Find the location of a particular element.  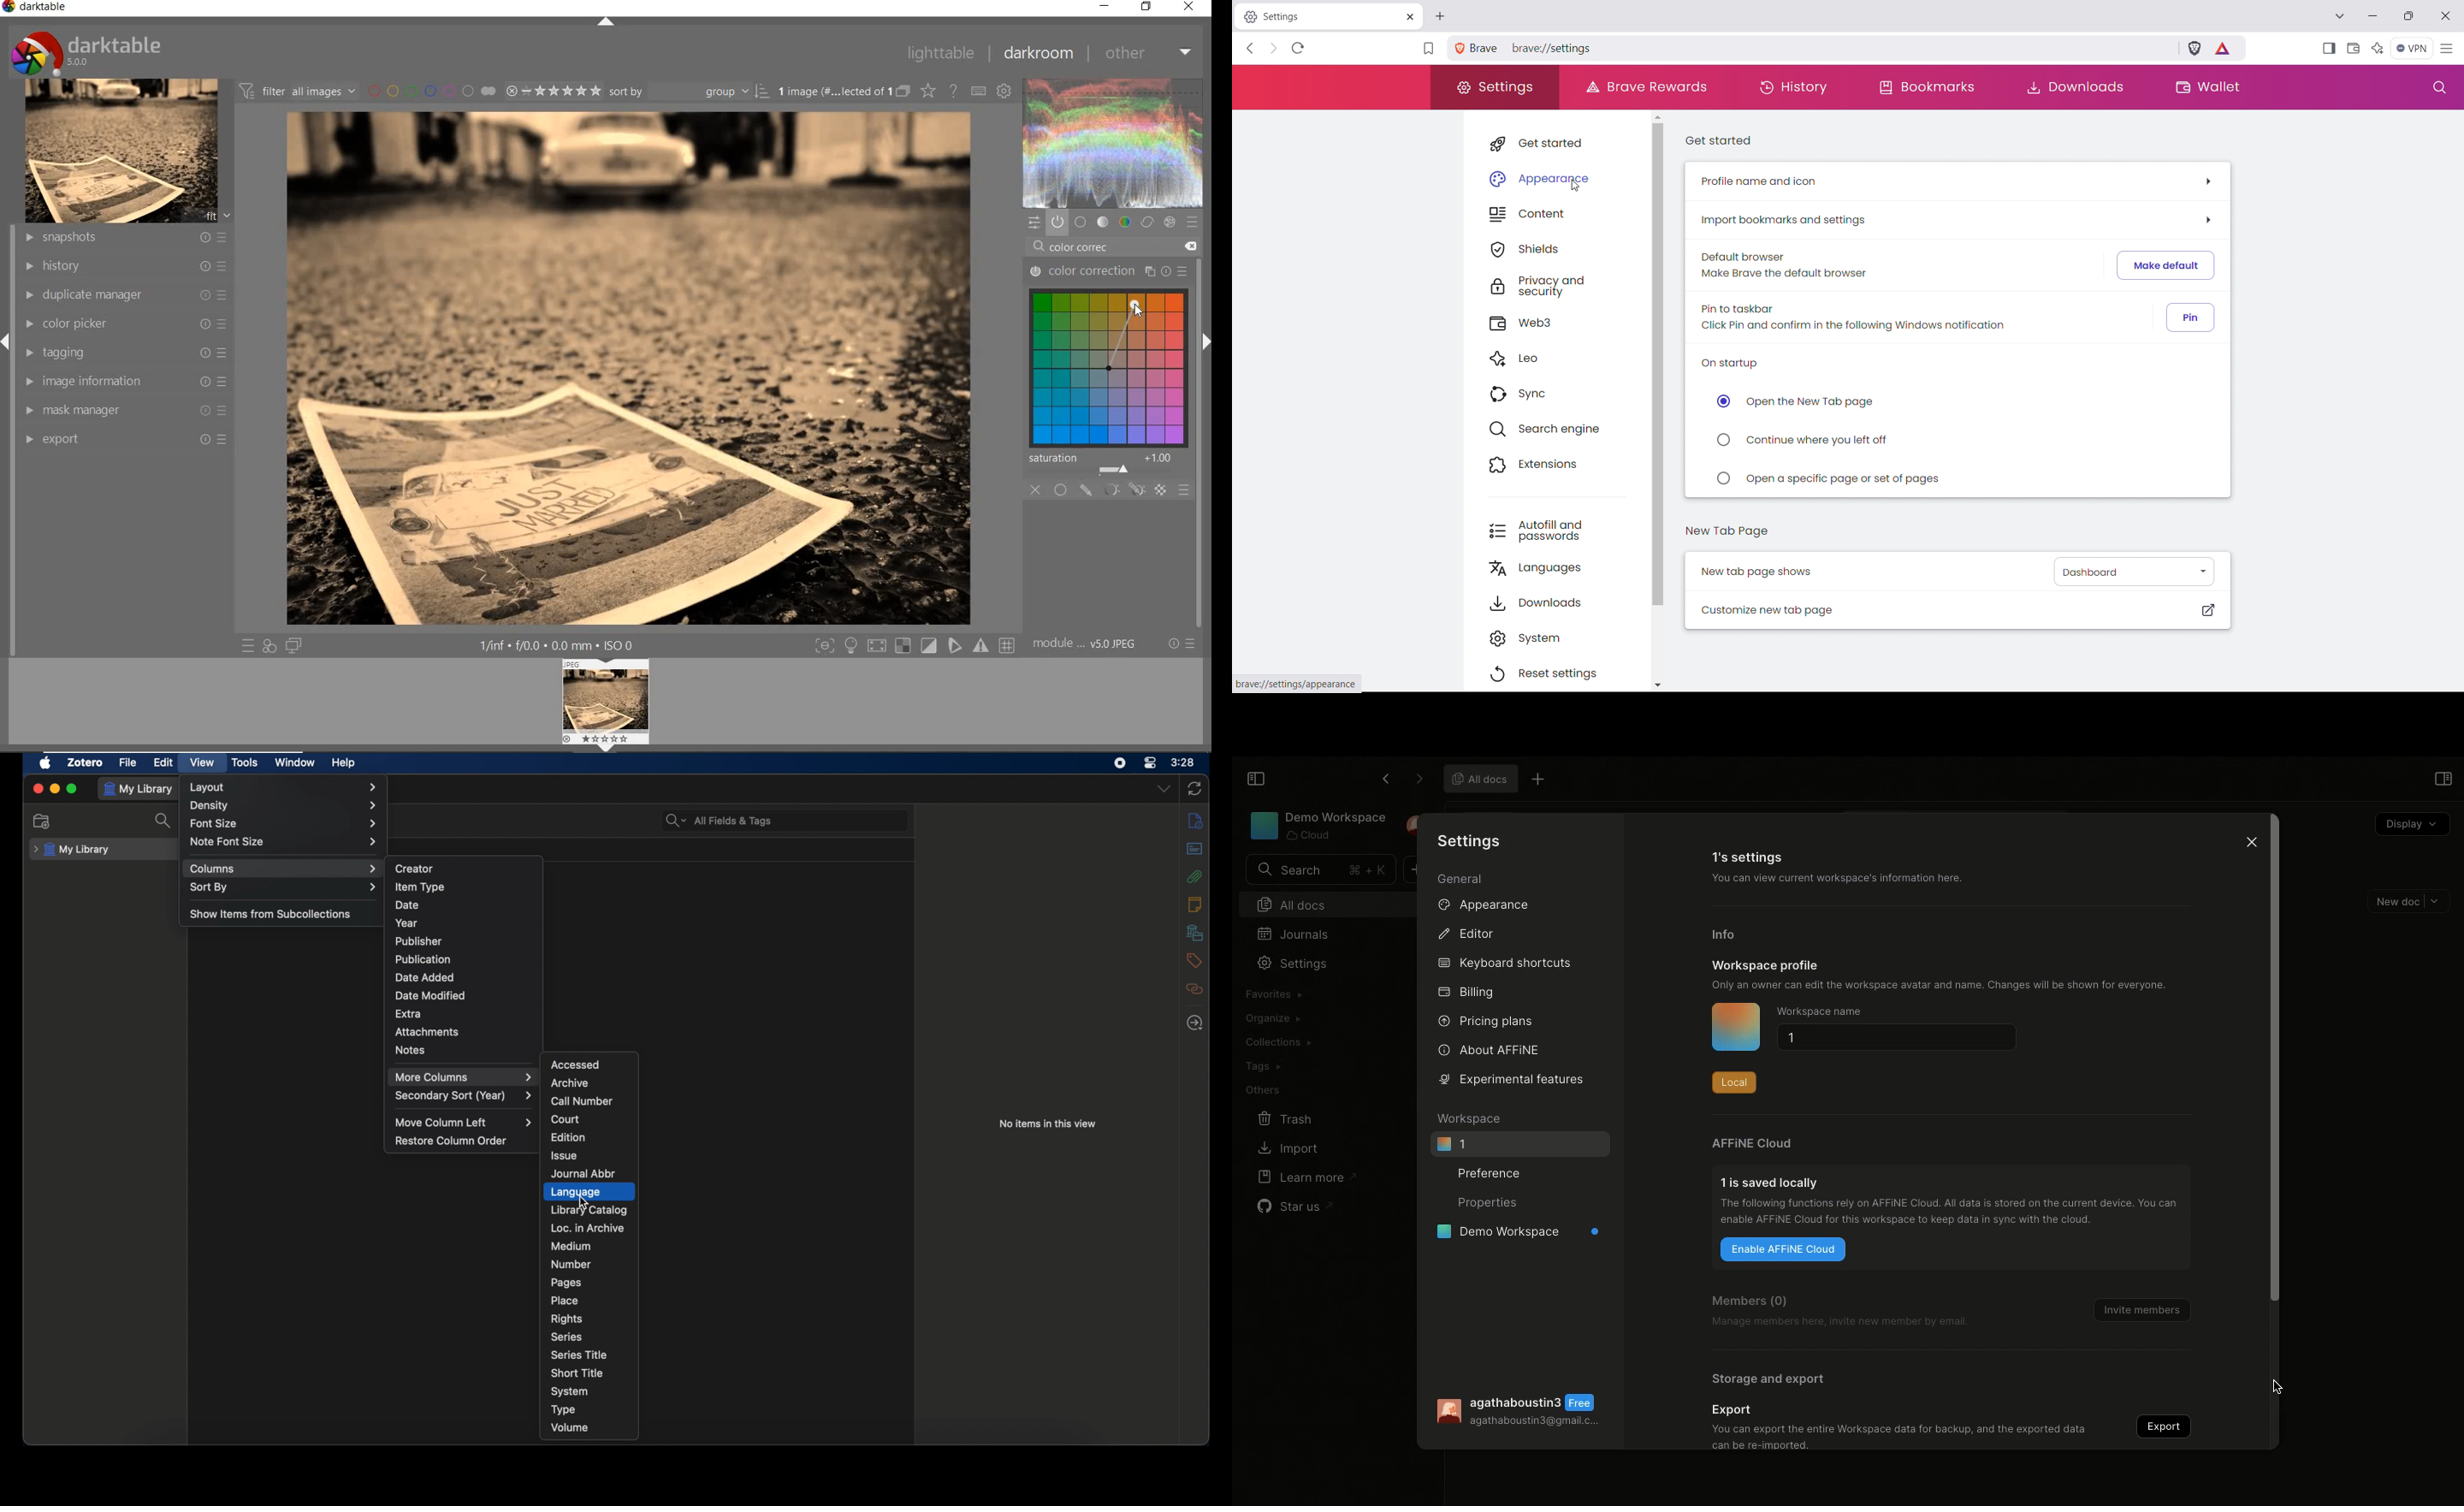

uniformly is located at coordinates (1060, 490).